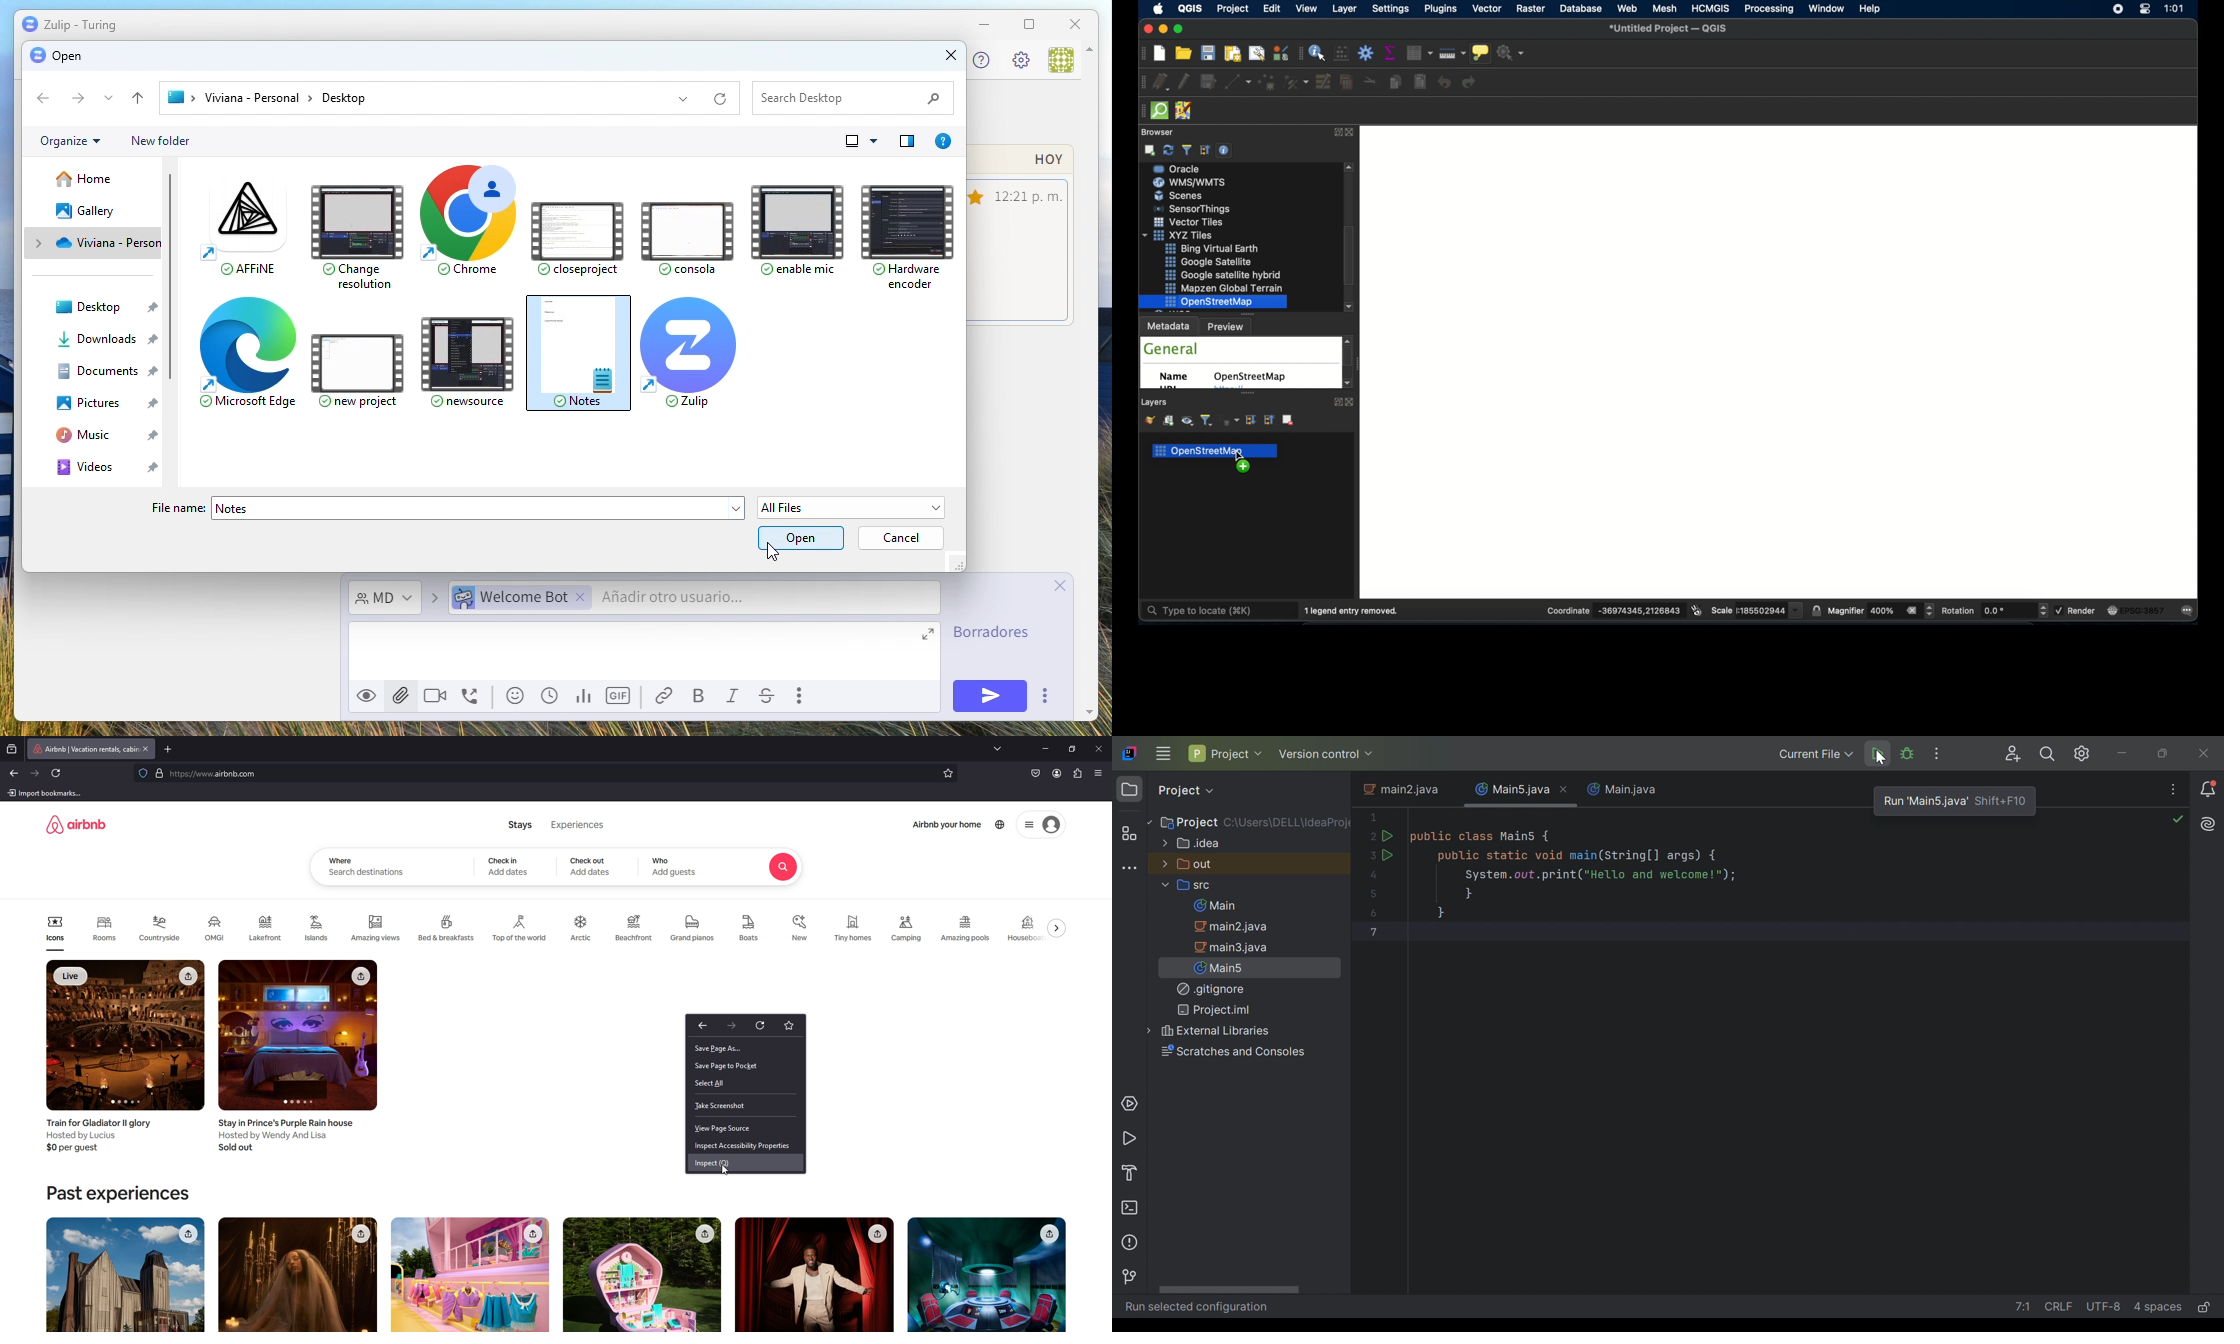 The width and height of the screenshot is (2240, 1344). What do you see at coordinates (854, 507) in the screenshot?
I see `All files` at bounding box center [854, 507].